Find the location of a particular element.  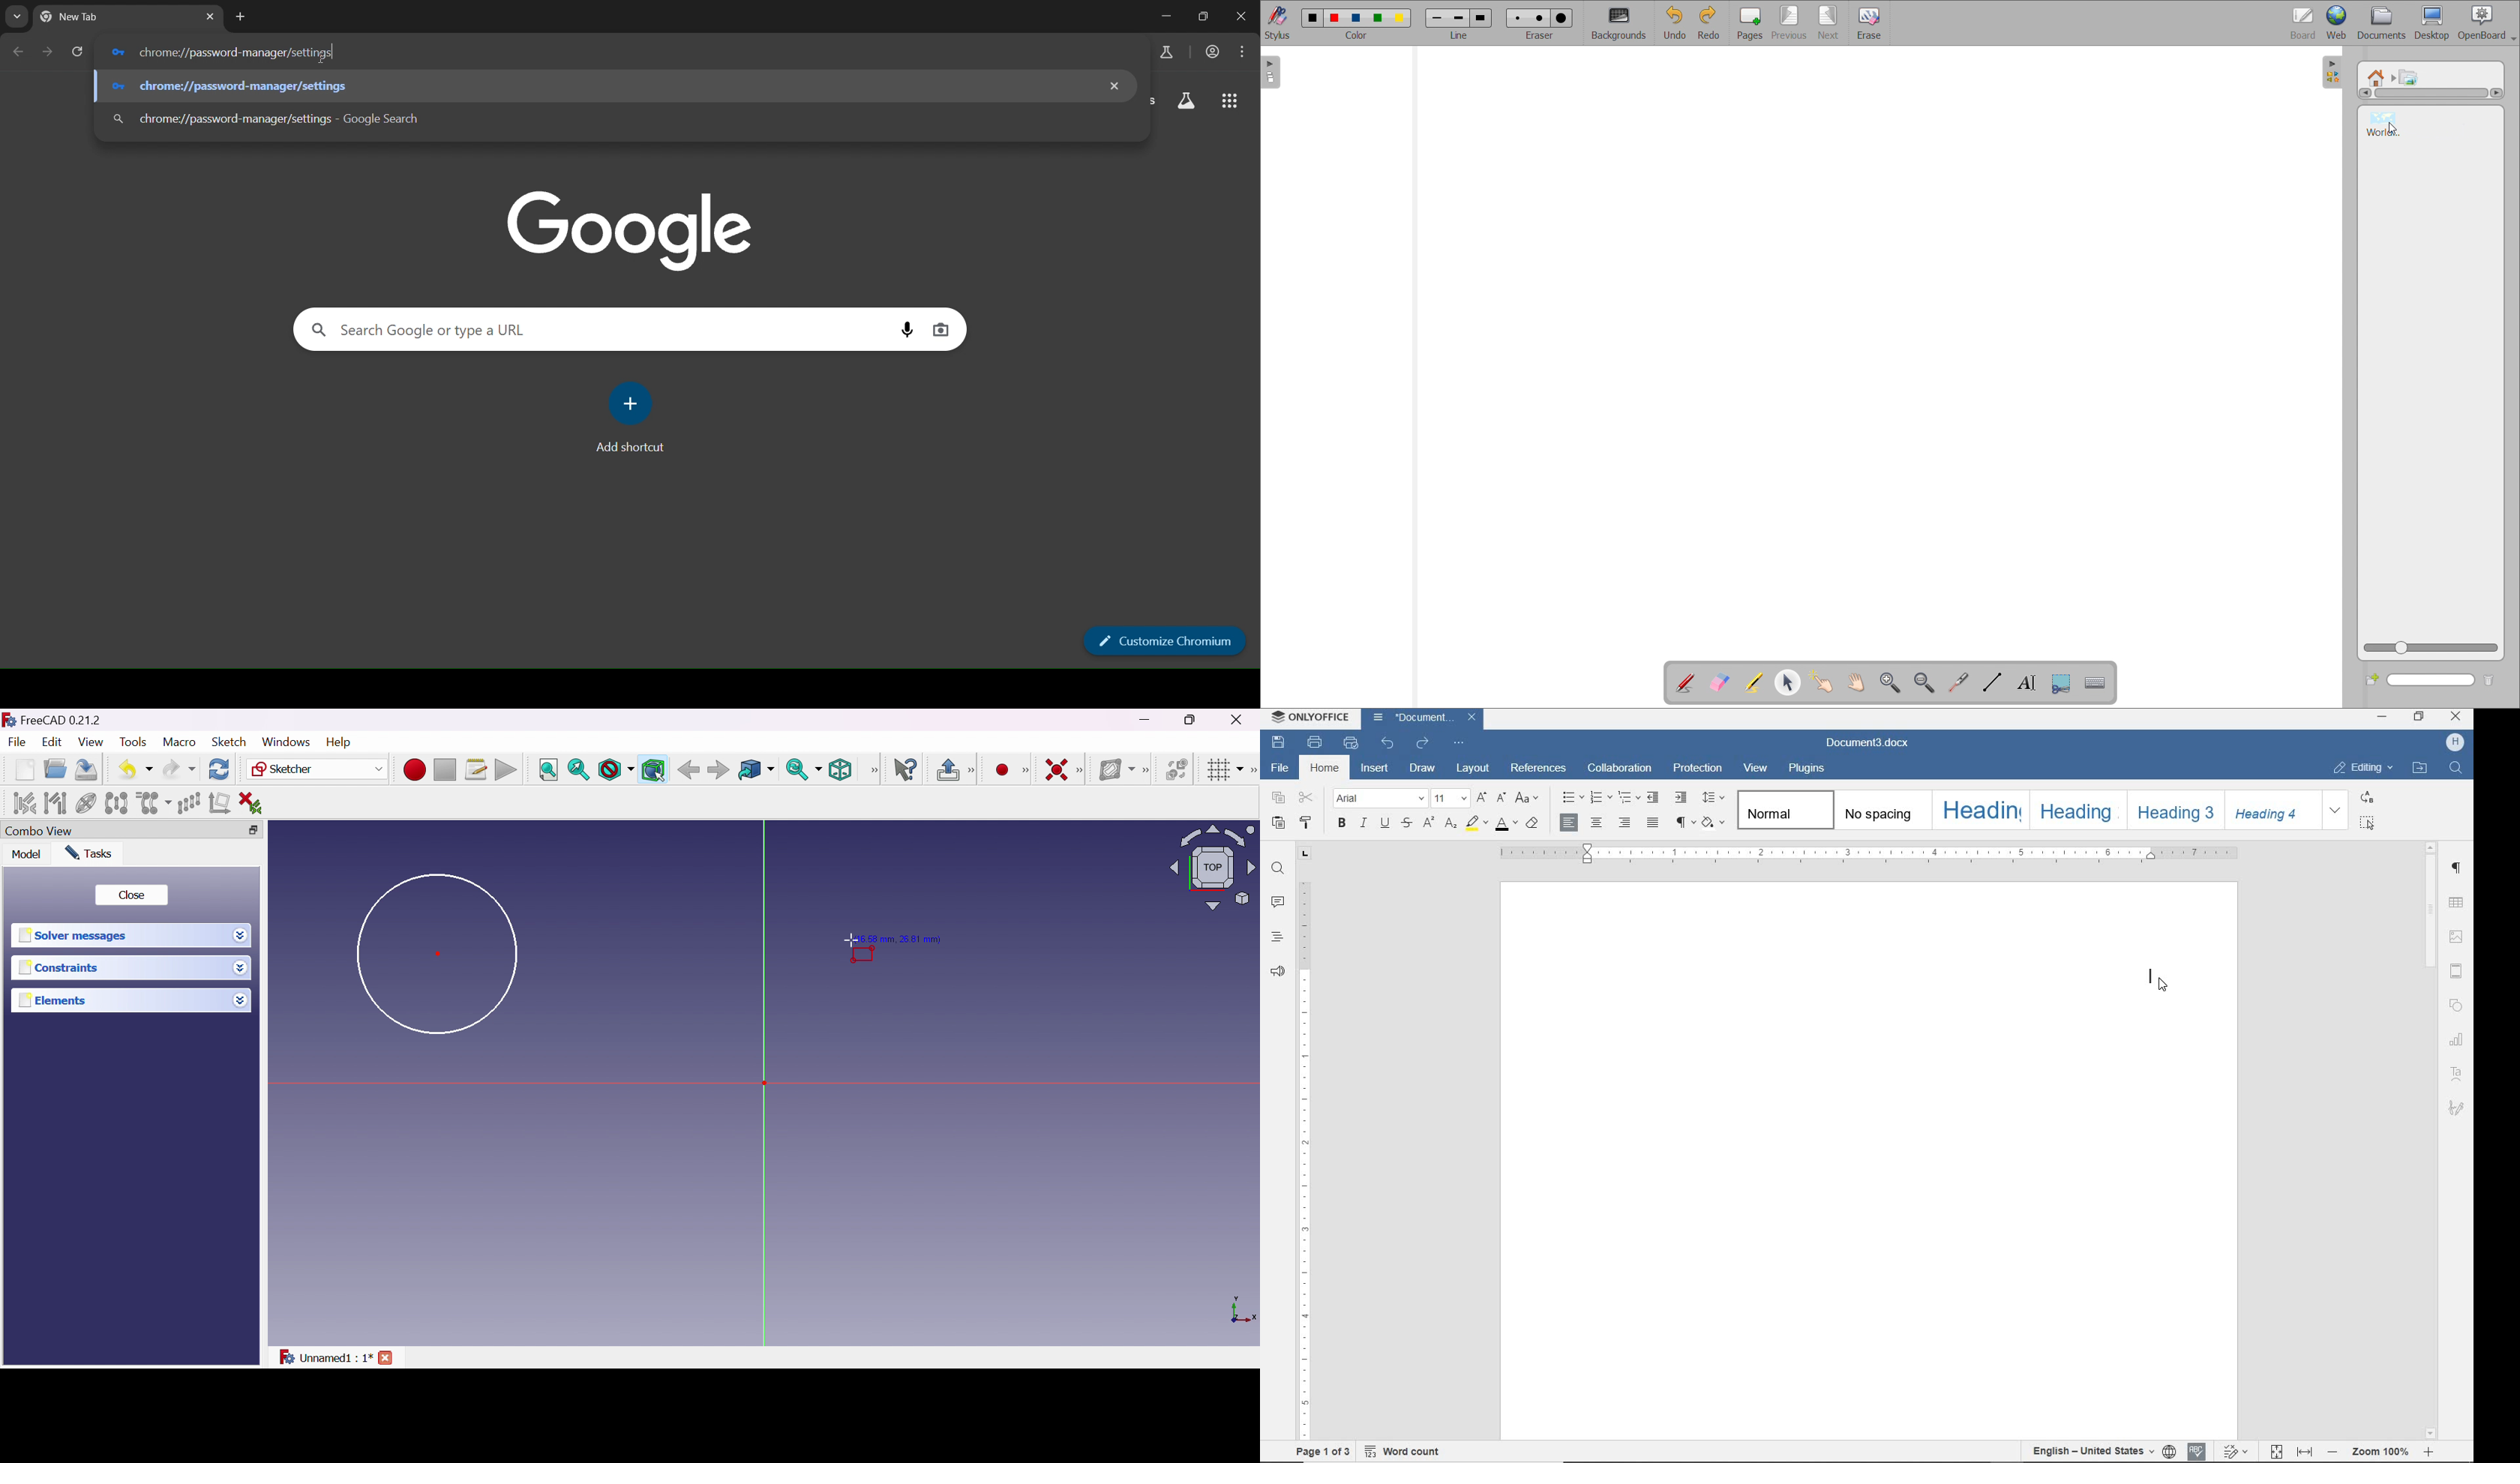

search is located at coordinates (2431, 680).